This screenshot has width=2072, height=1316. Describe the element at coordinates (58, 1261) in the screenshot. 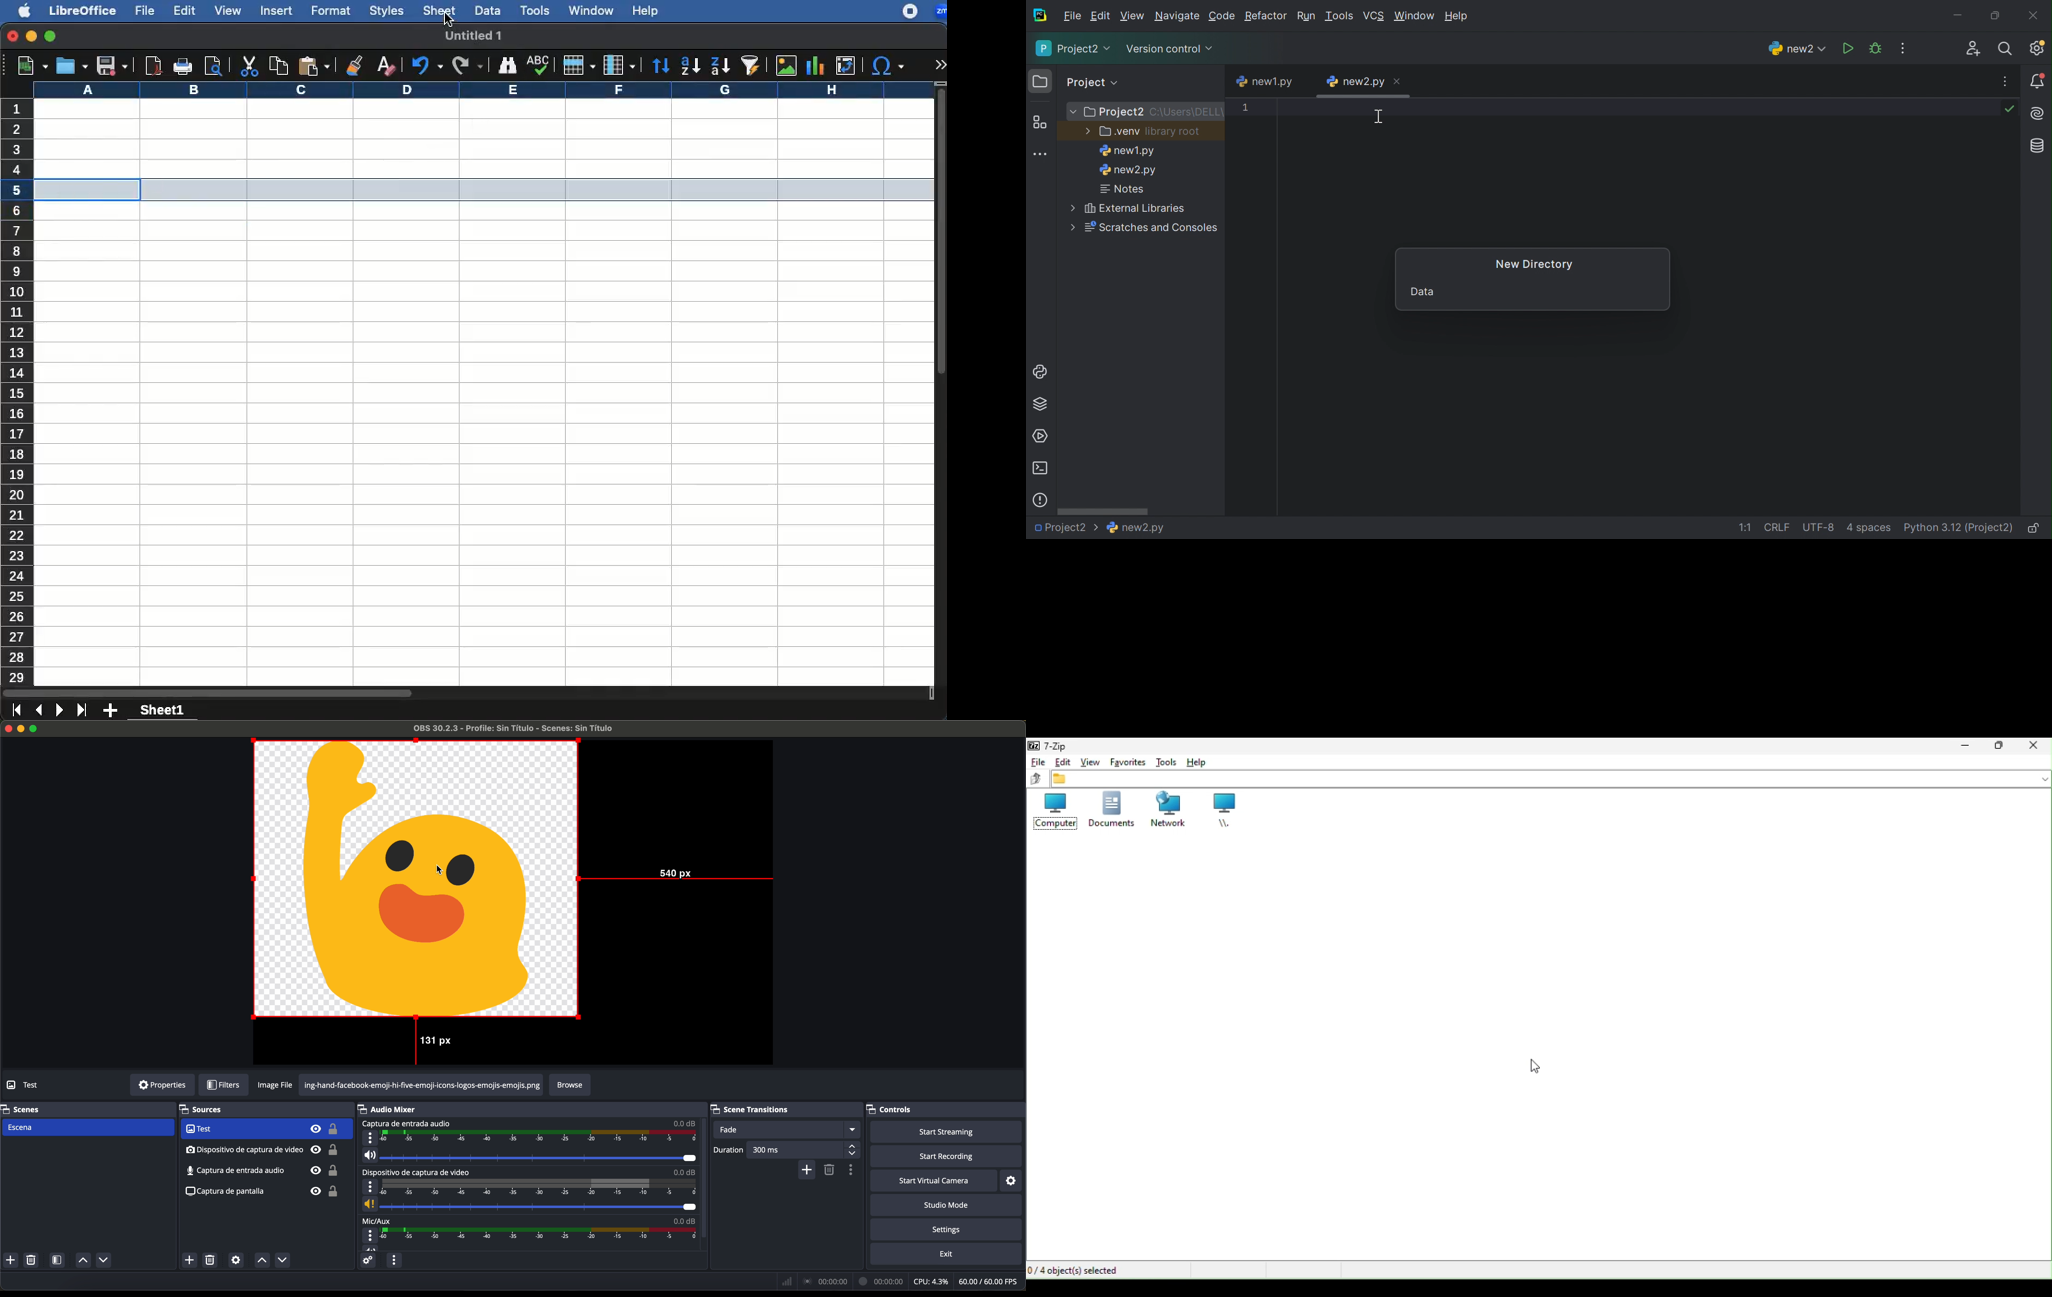

I see `open scene filters` at that location.